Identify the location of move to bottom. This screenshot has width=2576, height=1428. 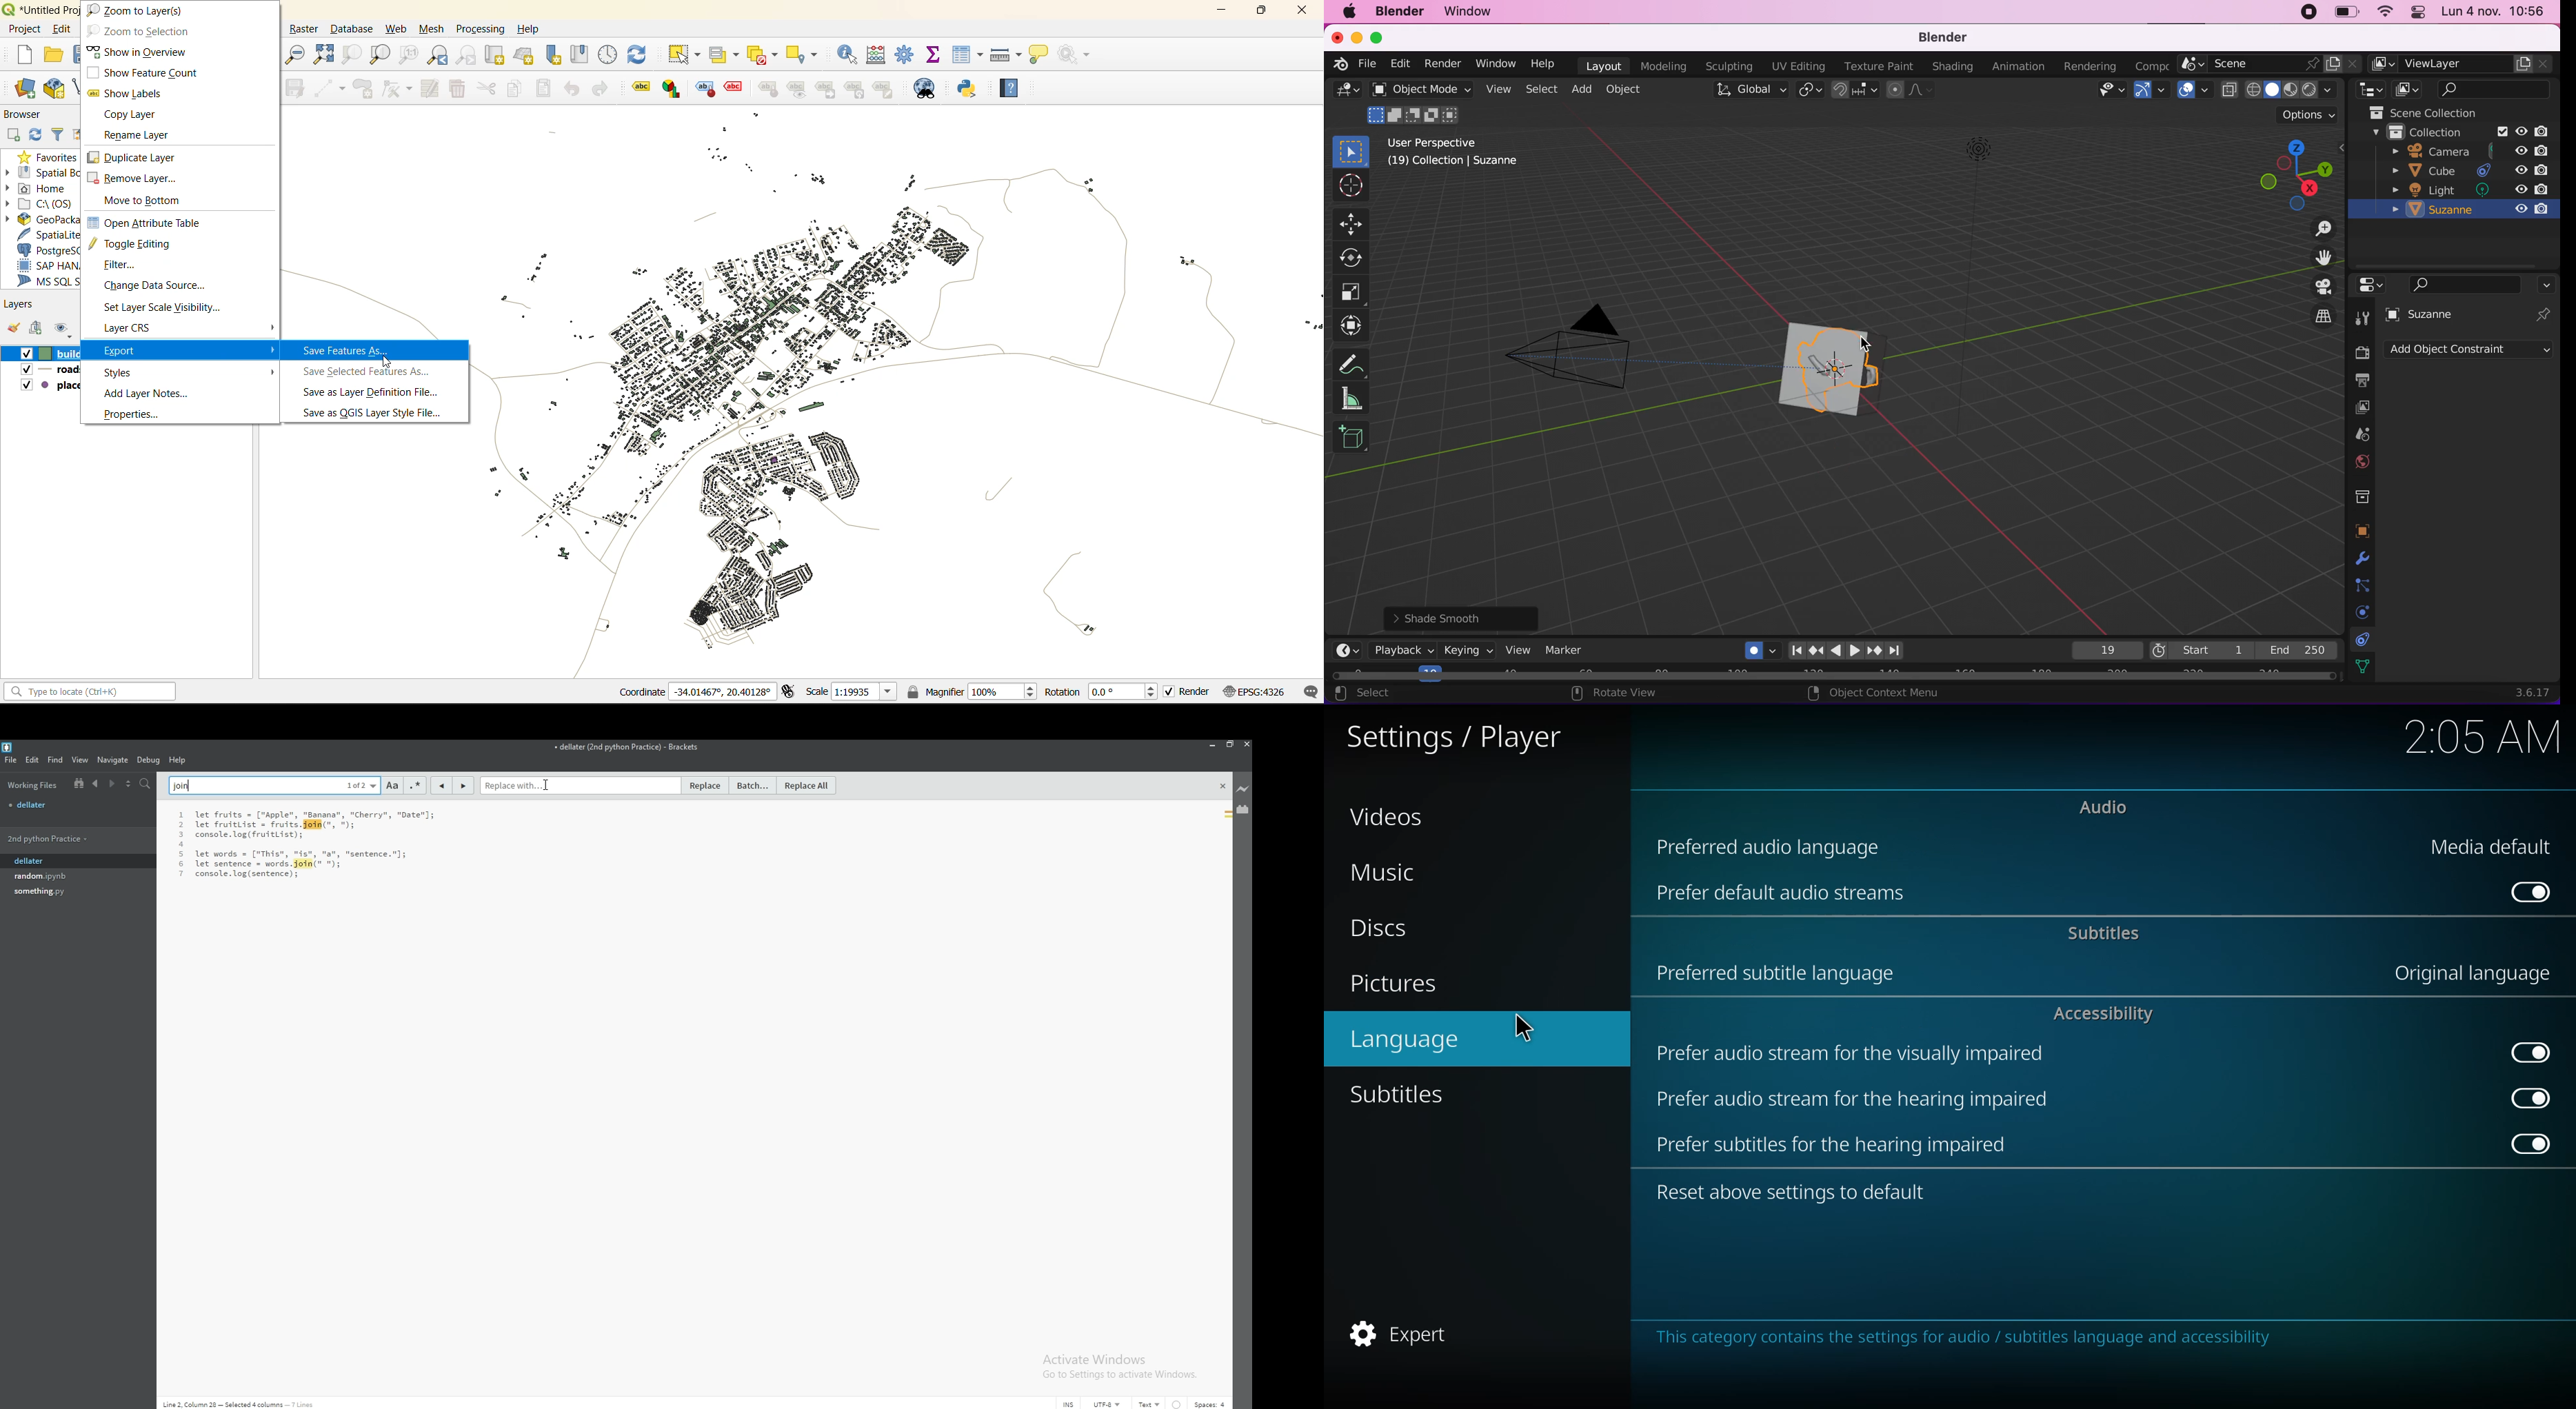
(146, 200).